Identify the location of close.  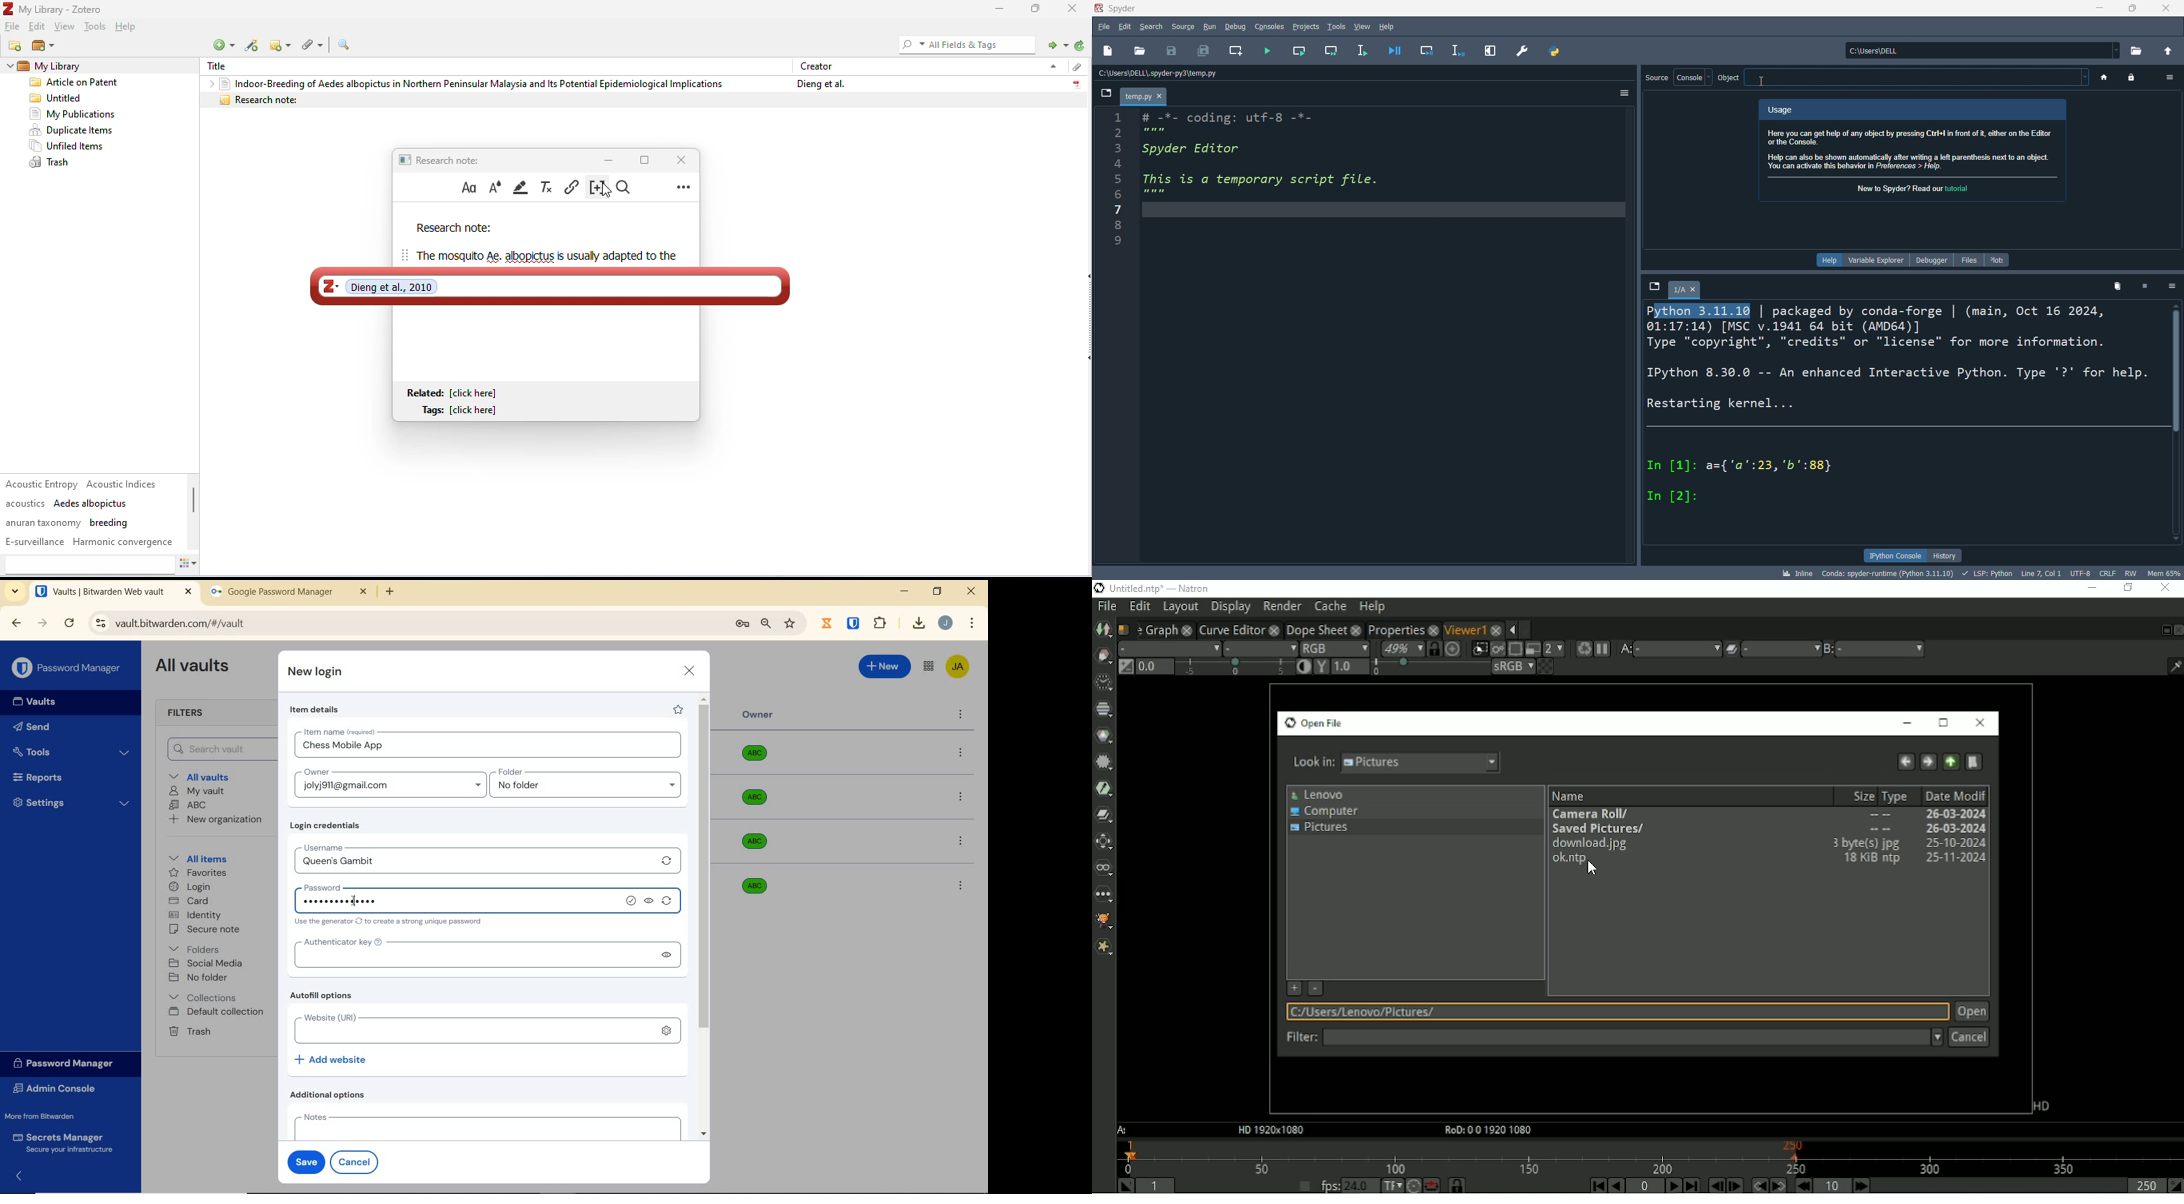
(2166, 8).